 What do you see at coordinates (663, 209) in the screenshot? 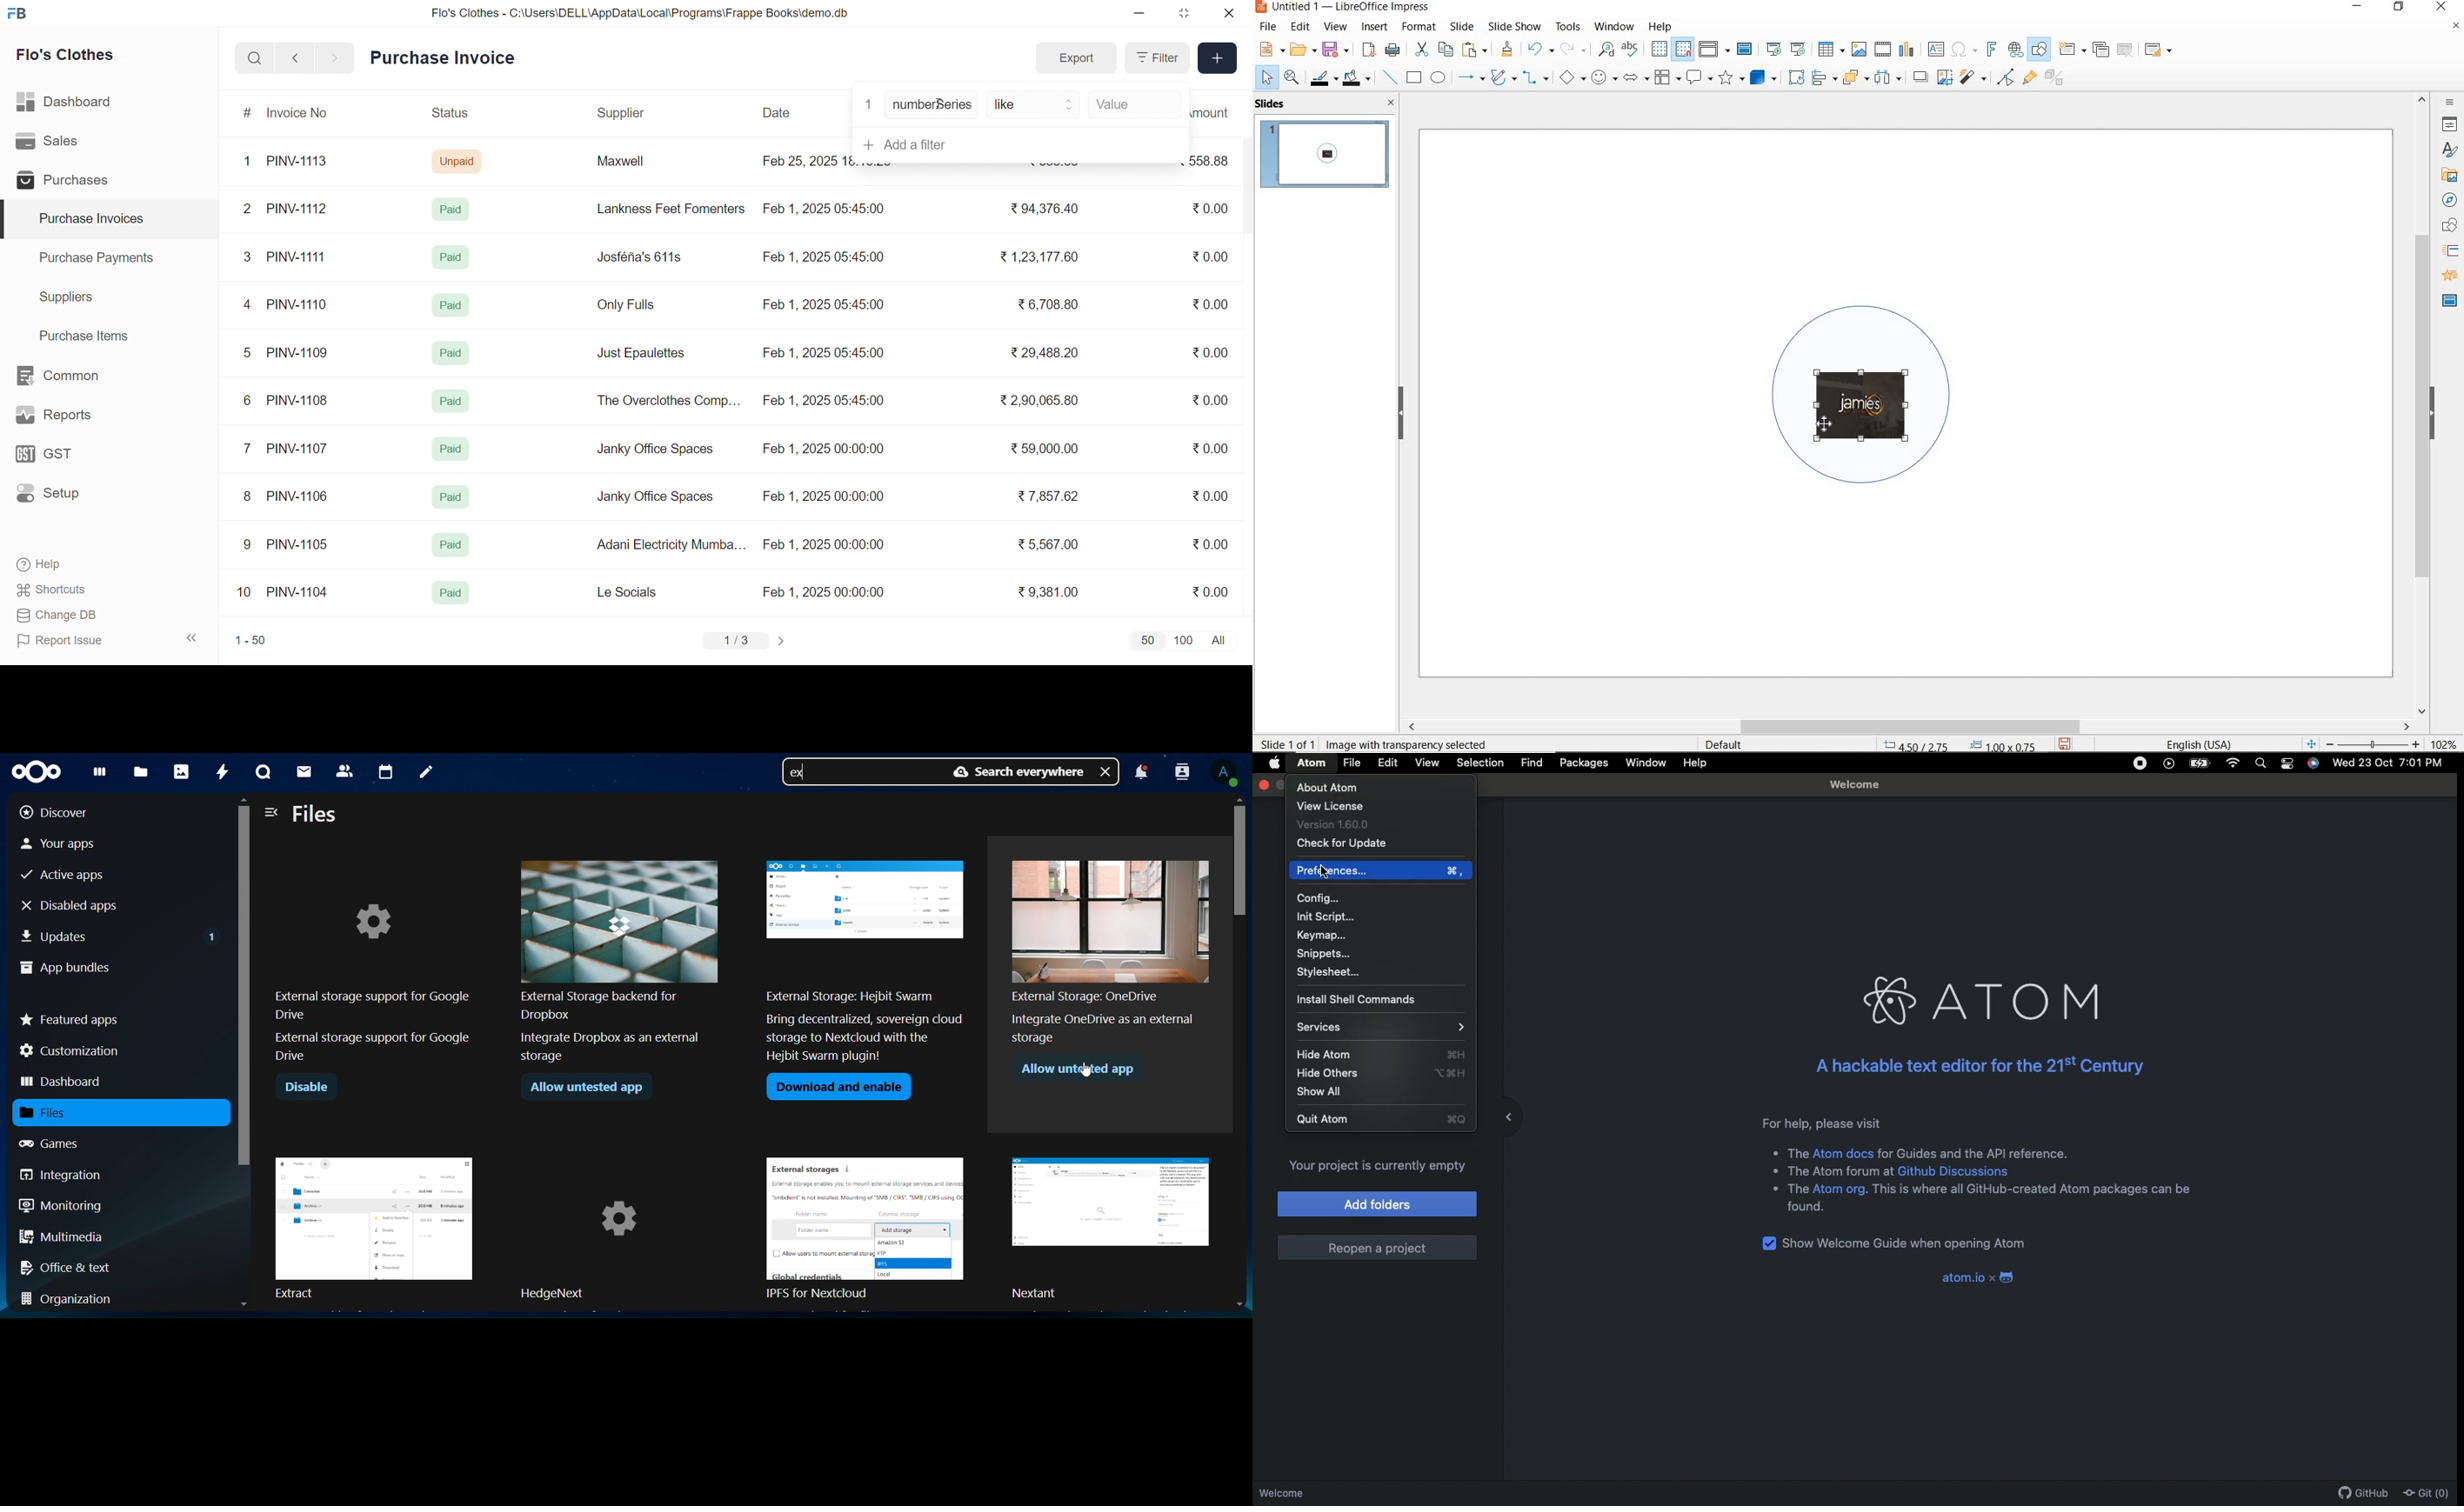
I see `Lankness Feet Fomenters` at bounding box center [663, 209].